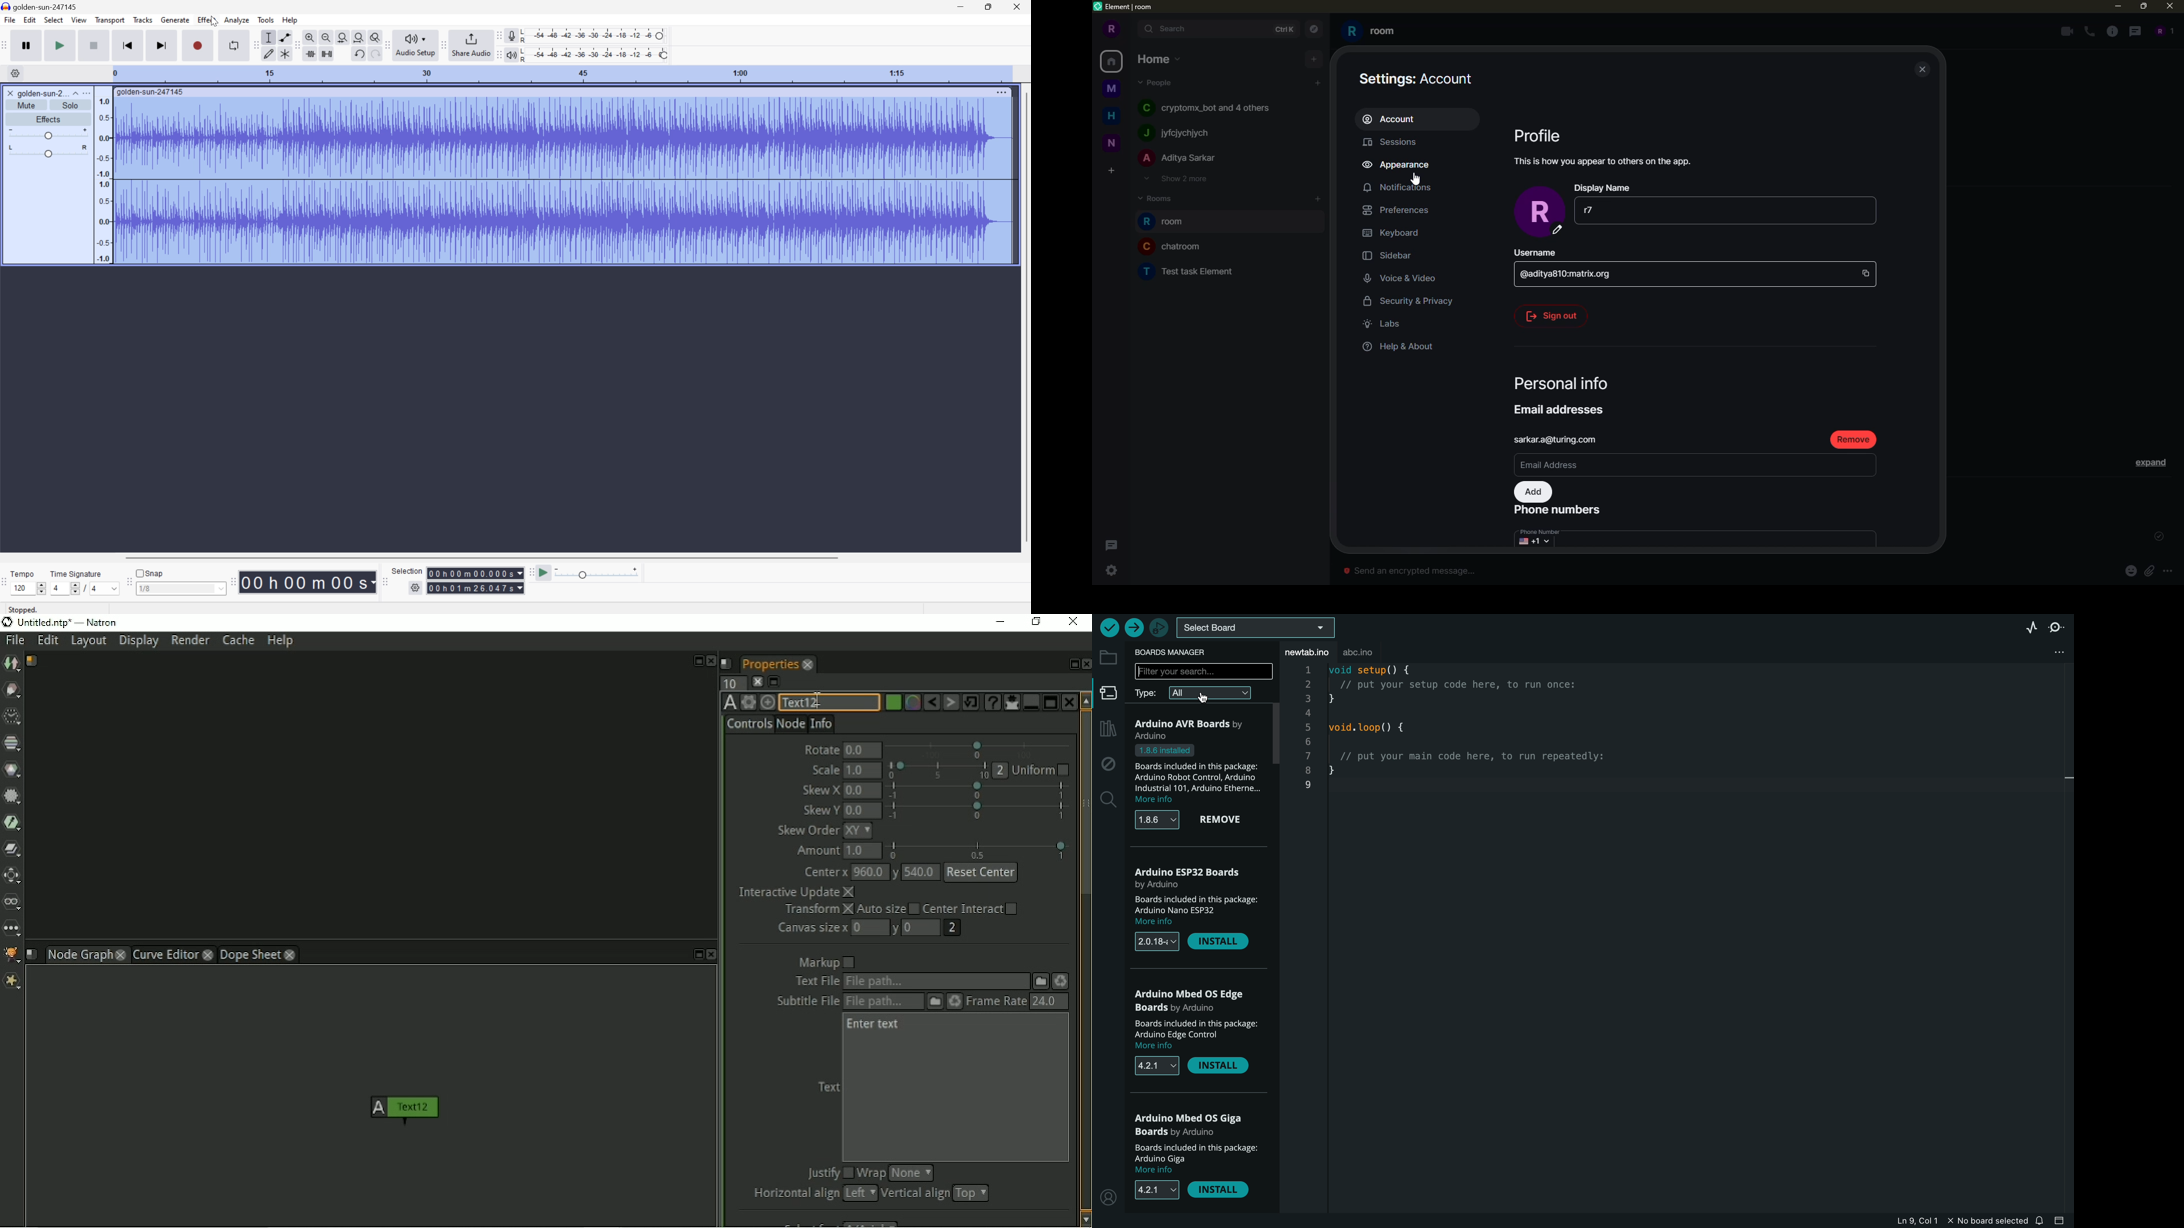  I want to click on voice call, so click(2091, 32).